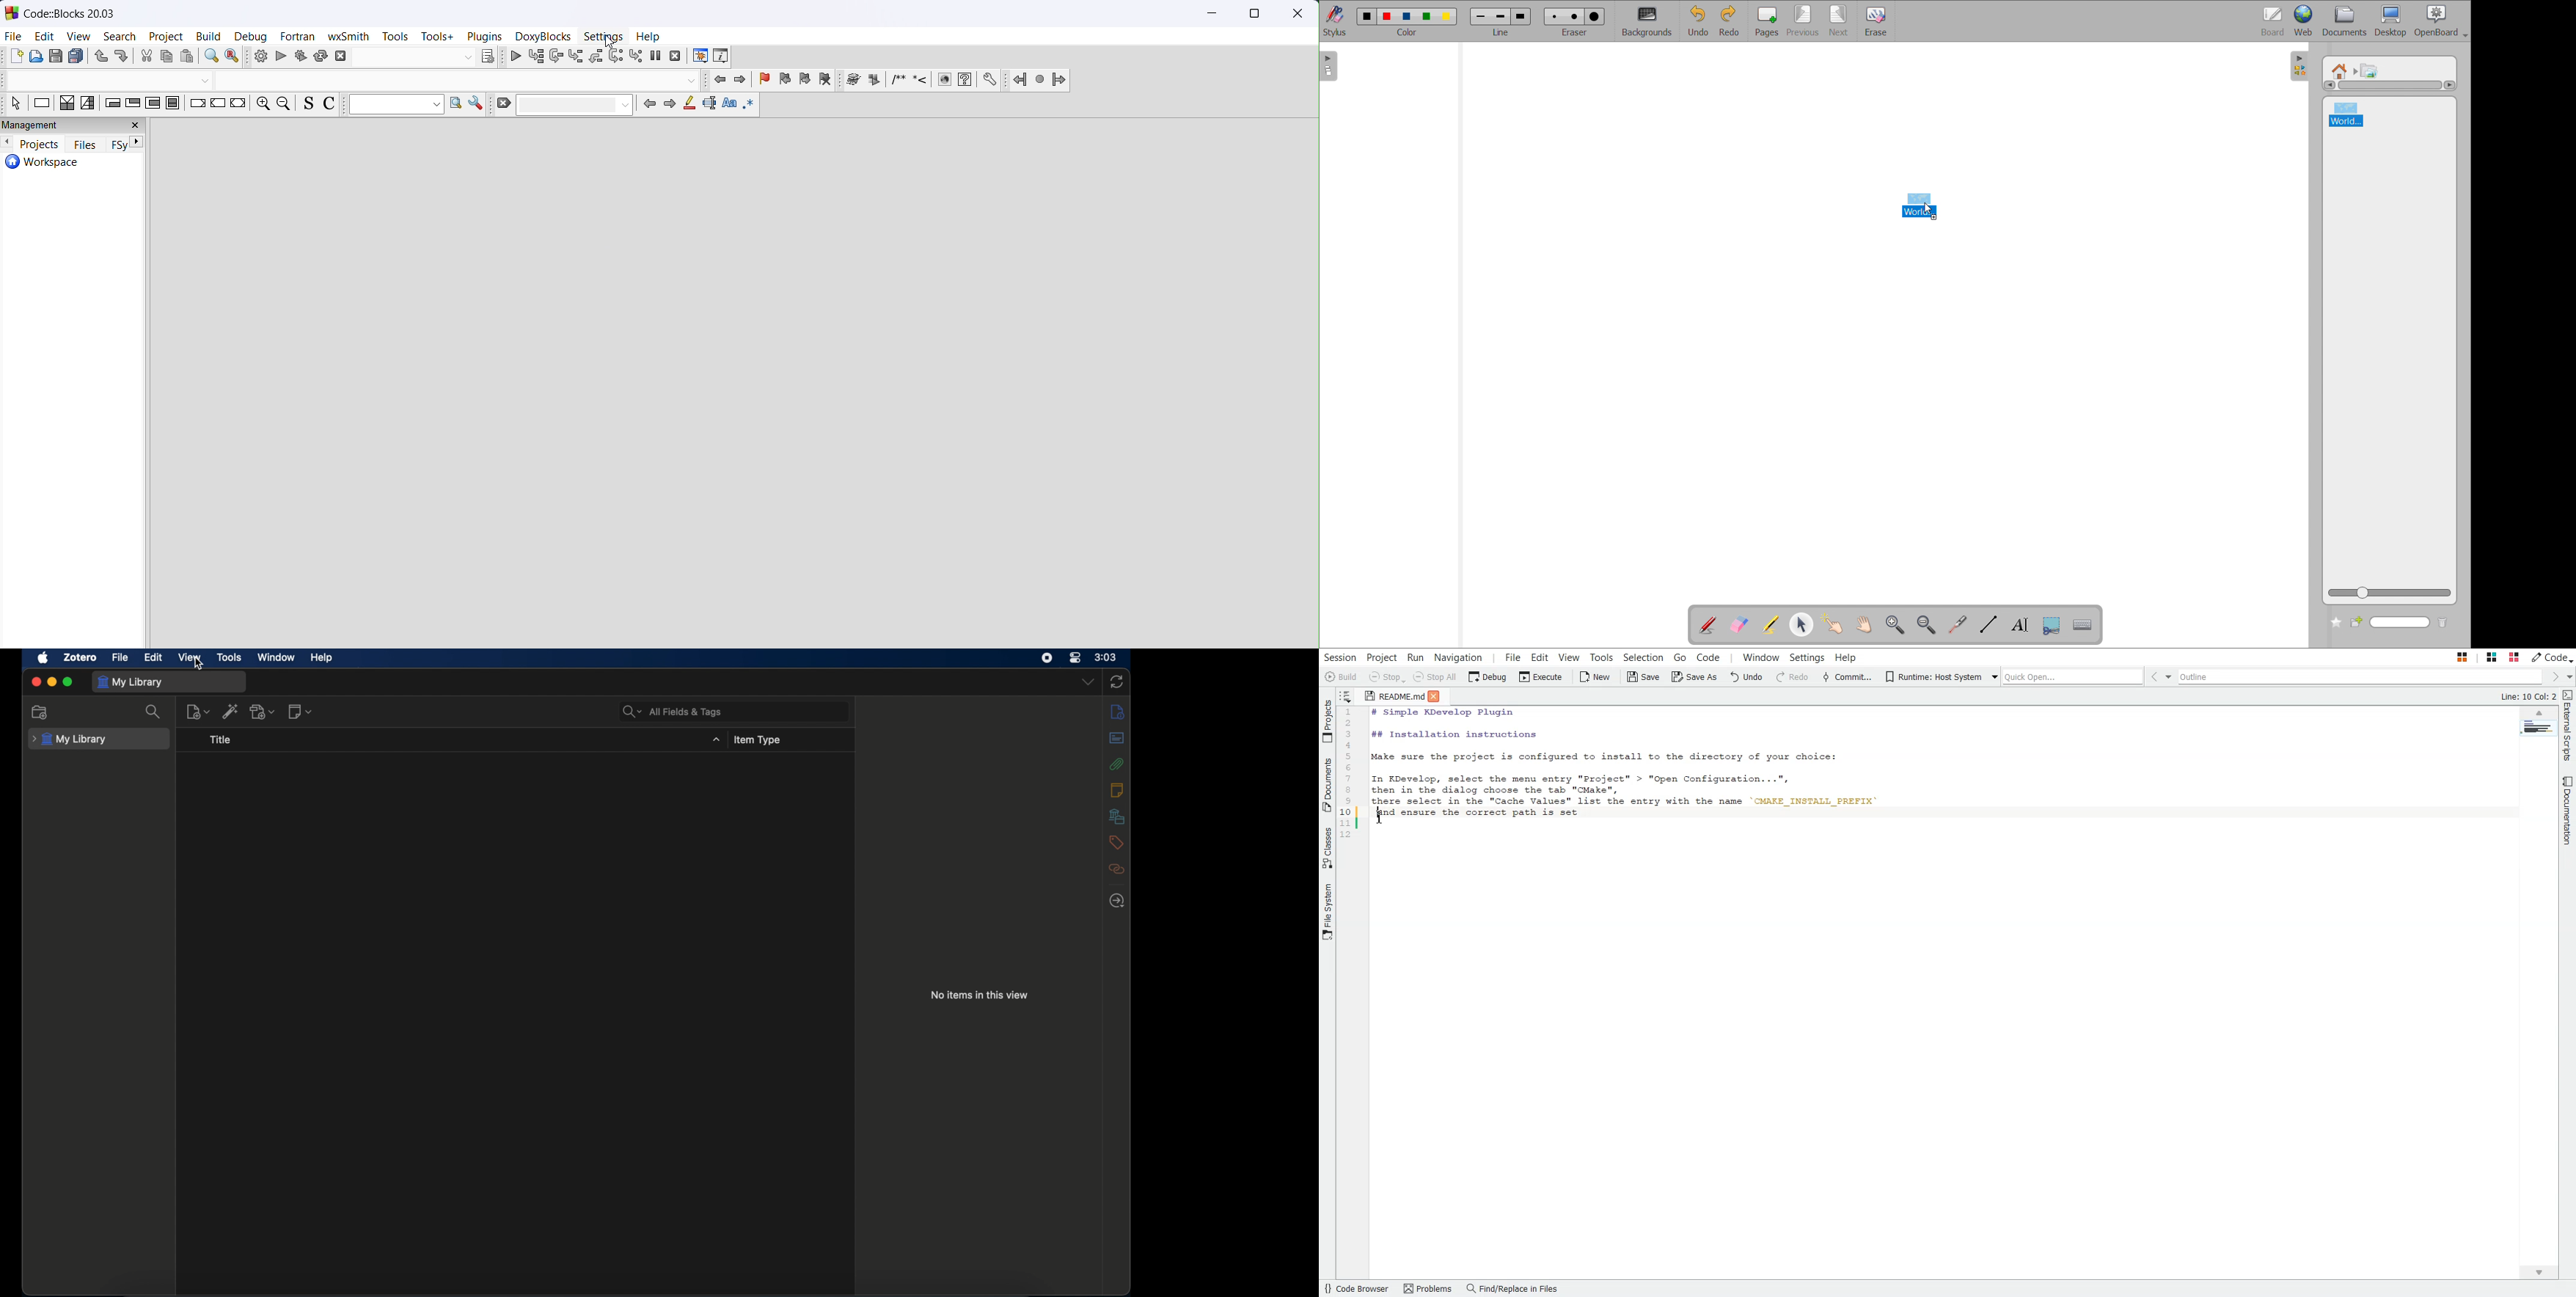  Describe the element at coordinates (1119, 816) in the screenshot. I see `libraries` at that location.